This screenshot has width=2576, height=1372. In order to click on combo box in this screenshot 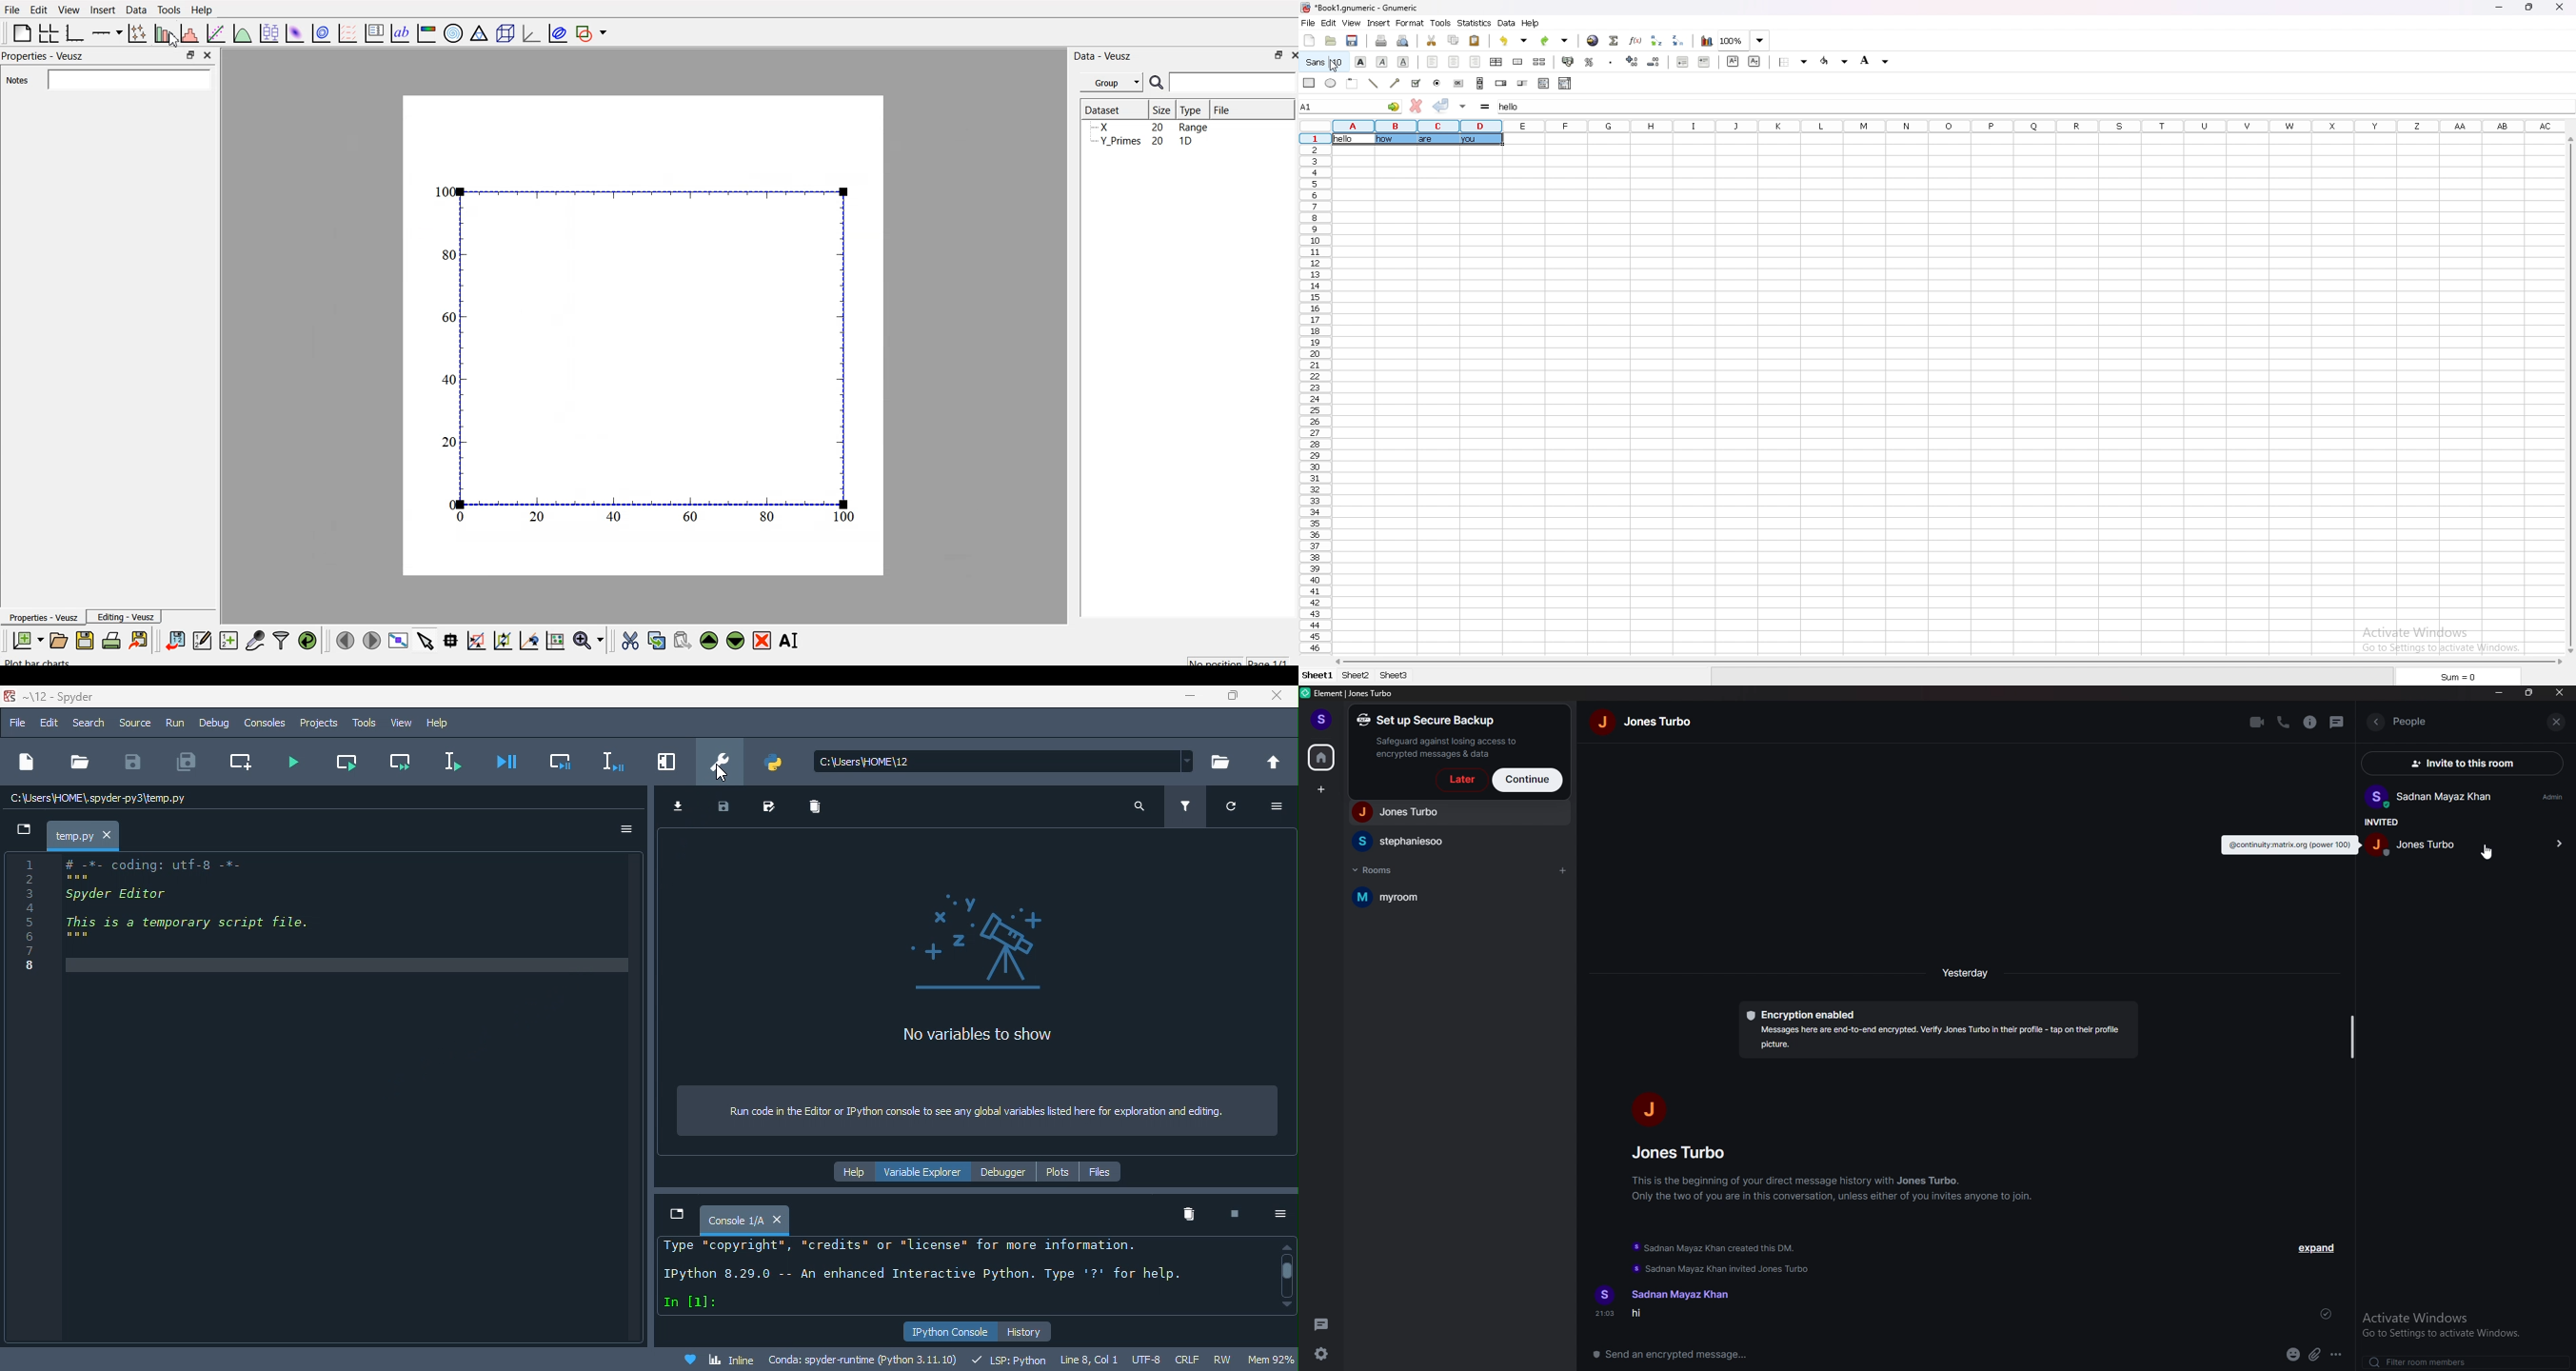, I will do `click(1565, 83)`.